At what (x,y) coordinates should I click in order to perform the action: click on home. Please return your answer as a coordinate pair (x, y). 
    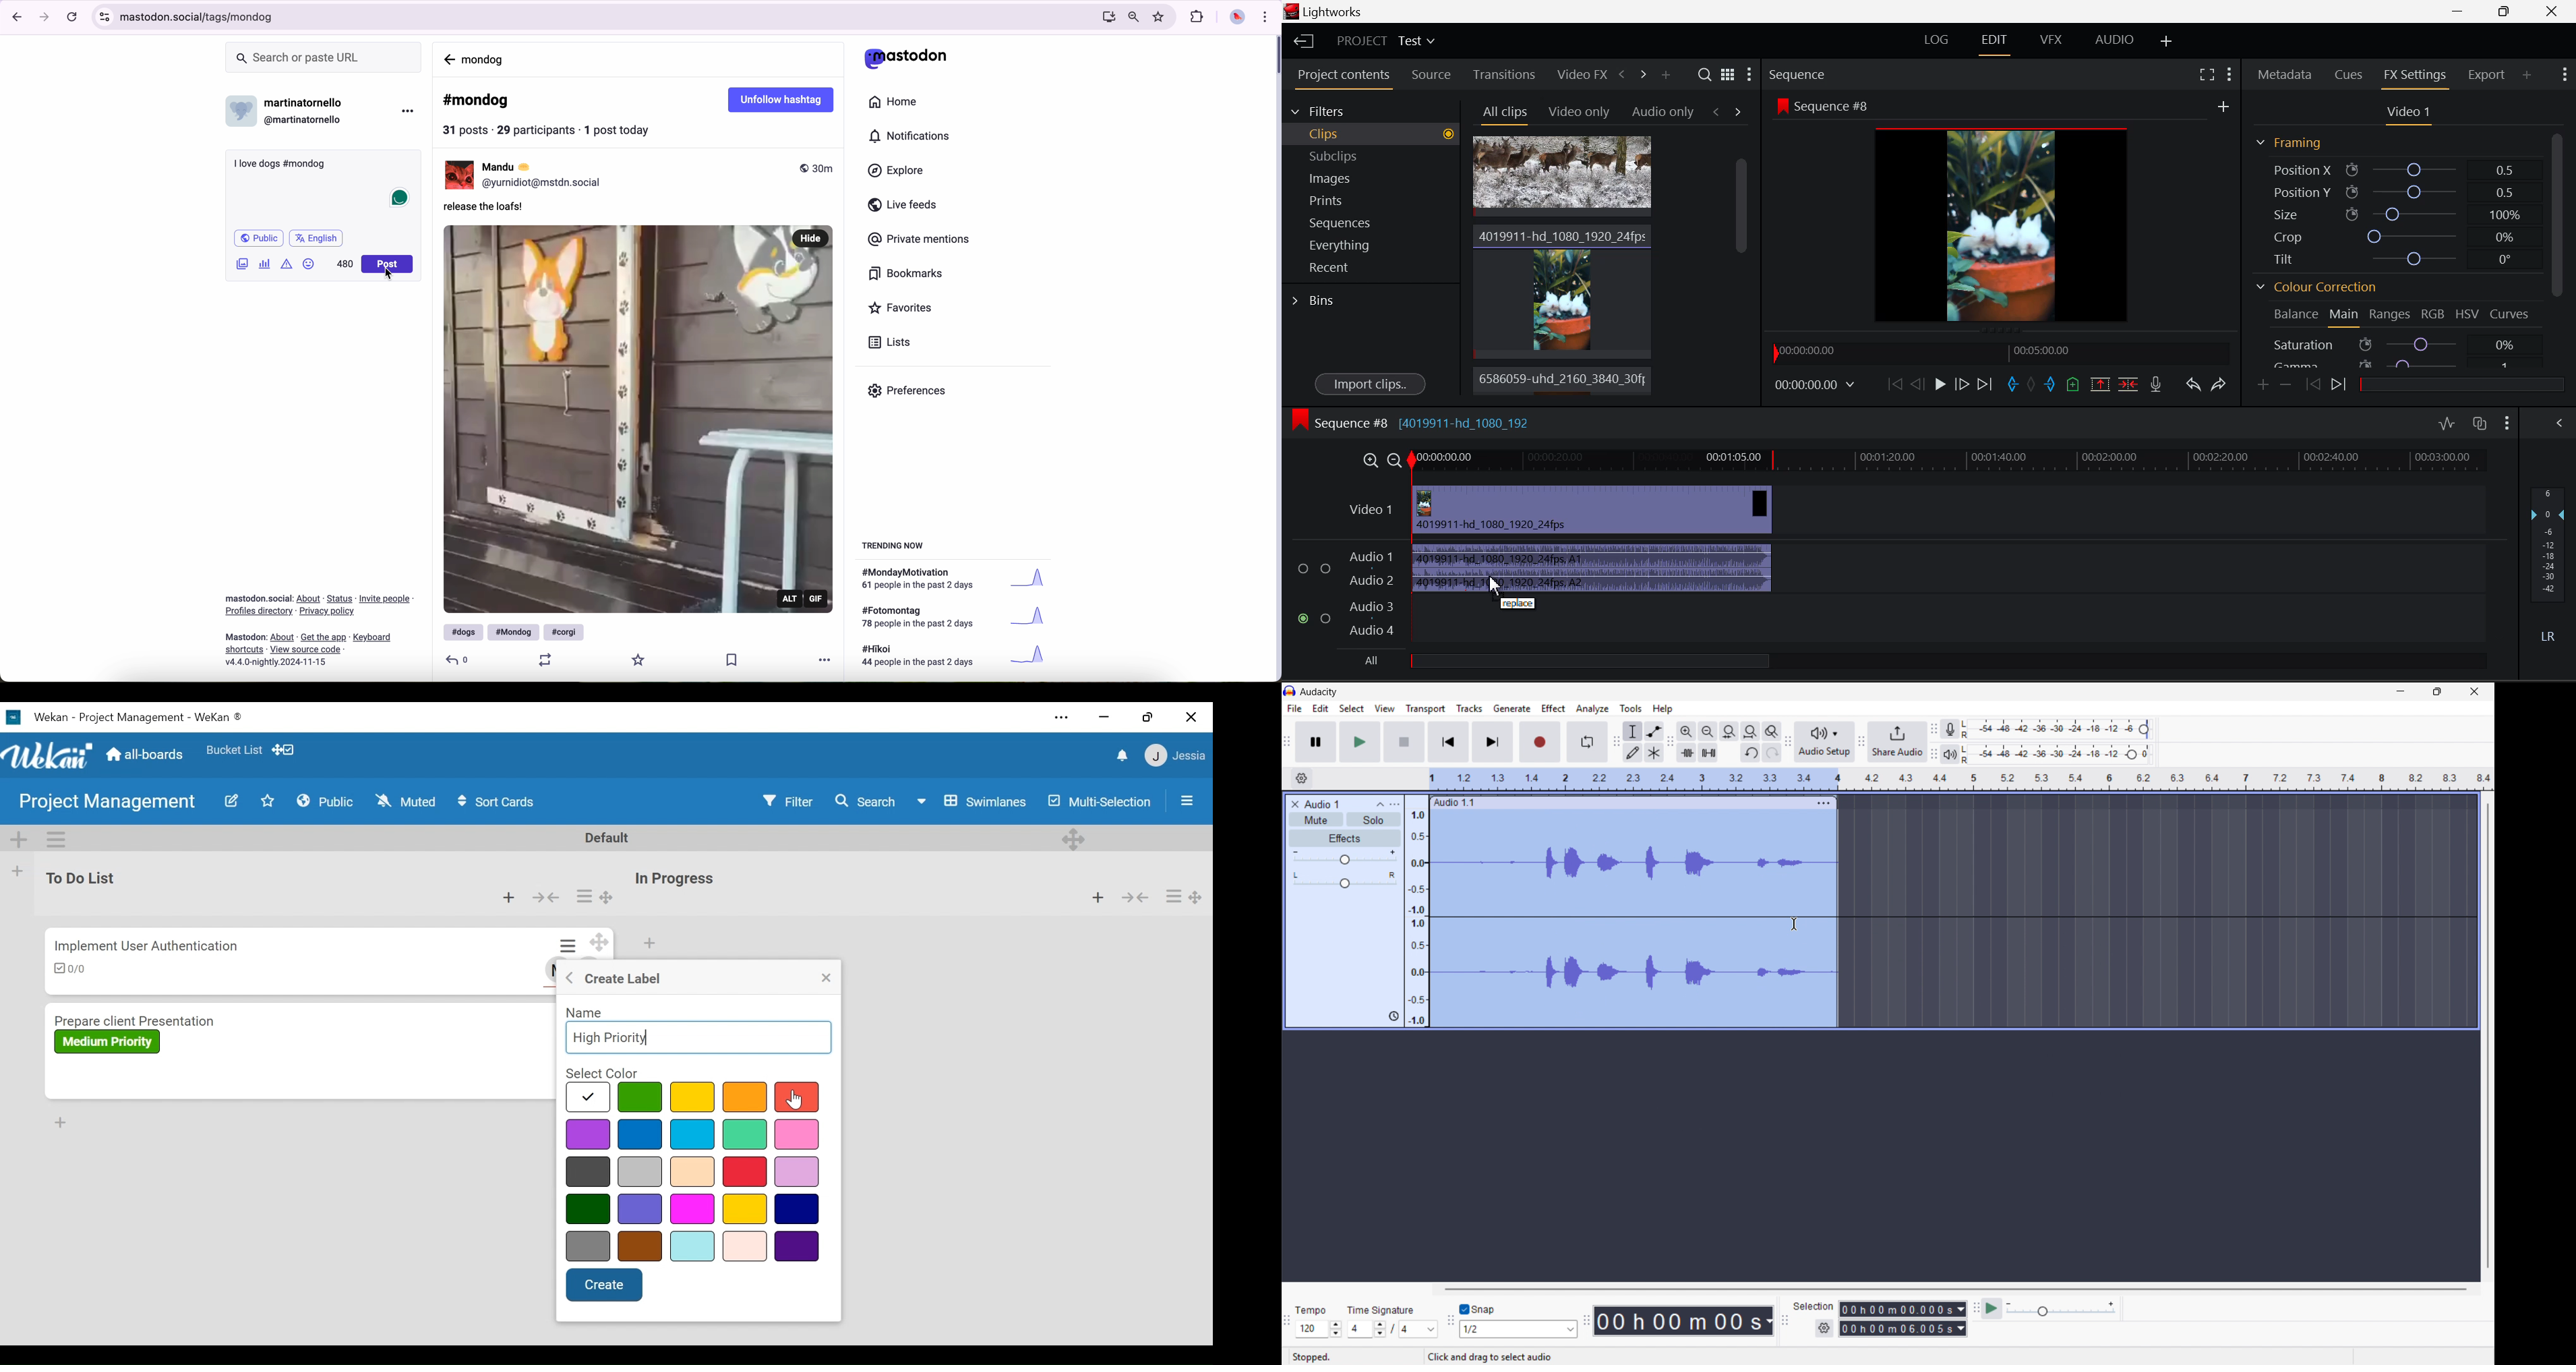
    Looking at the image, I should click on (895, 100).